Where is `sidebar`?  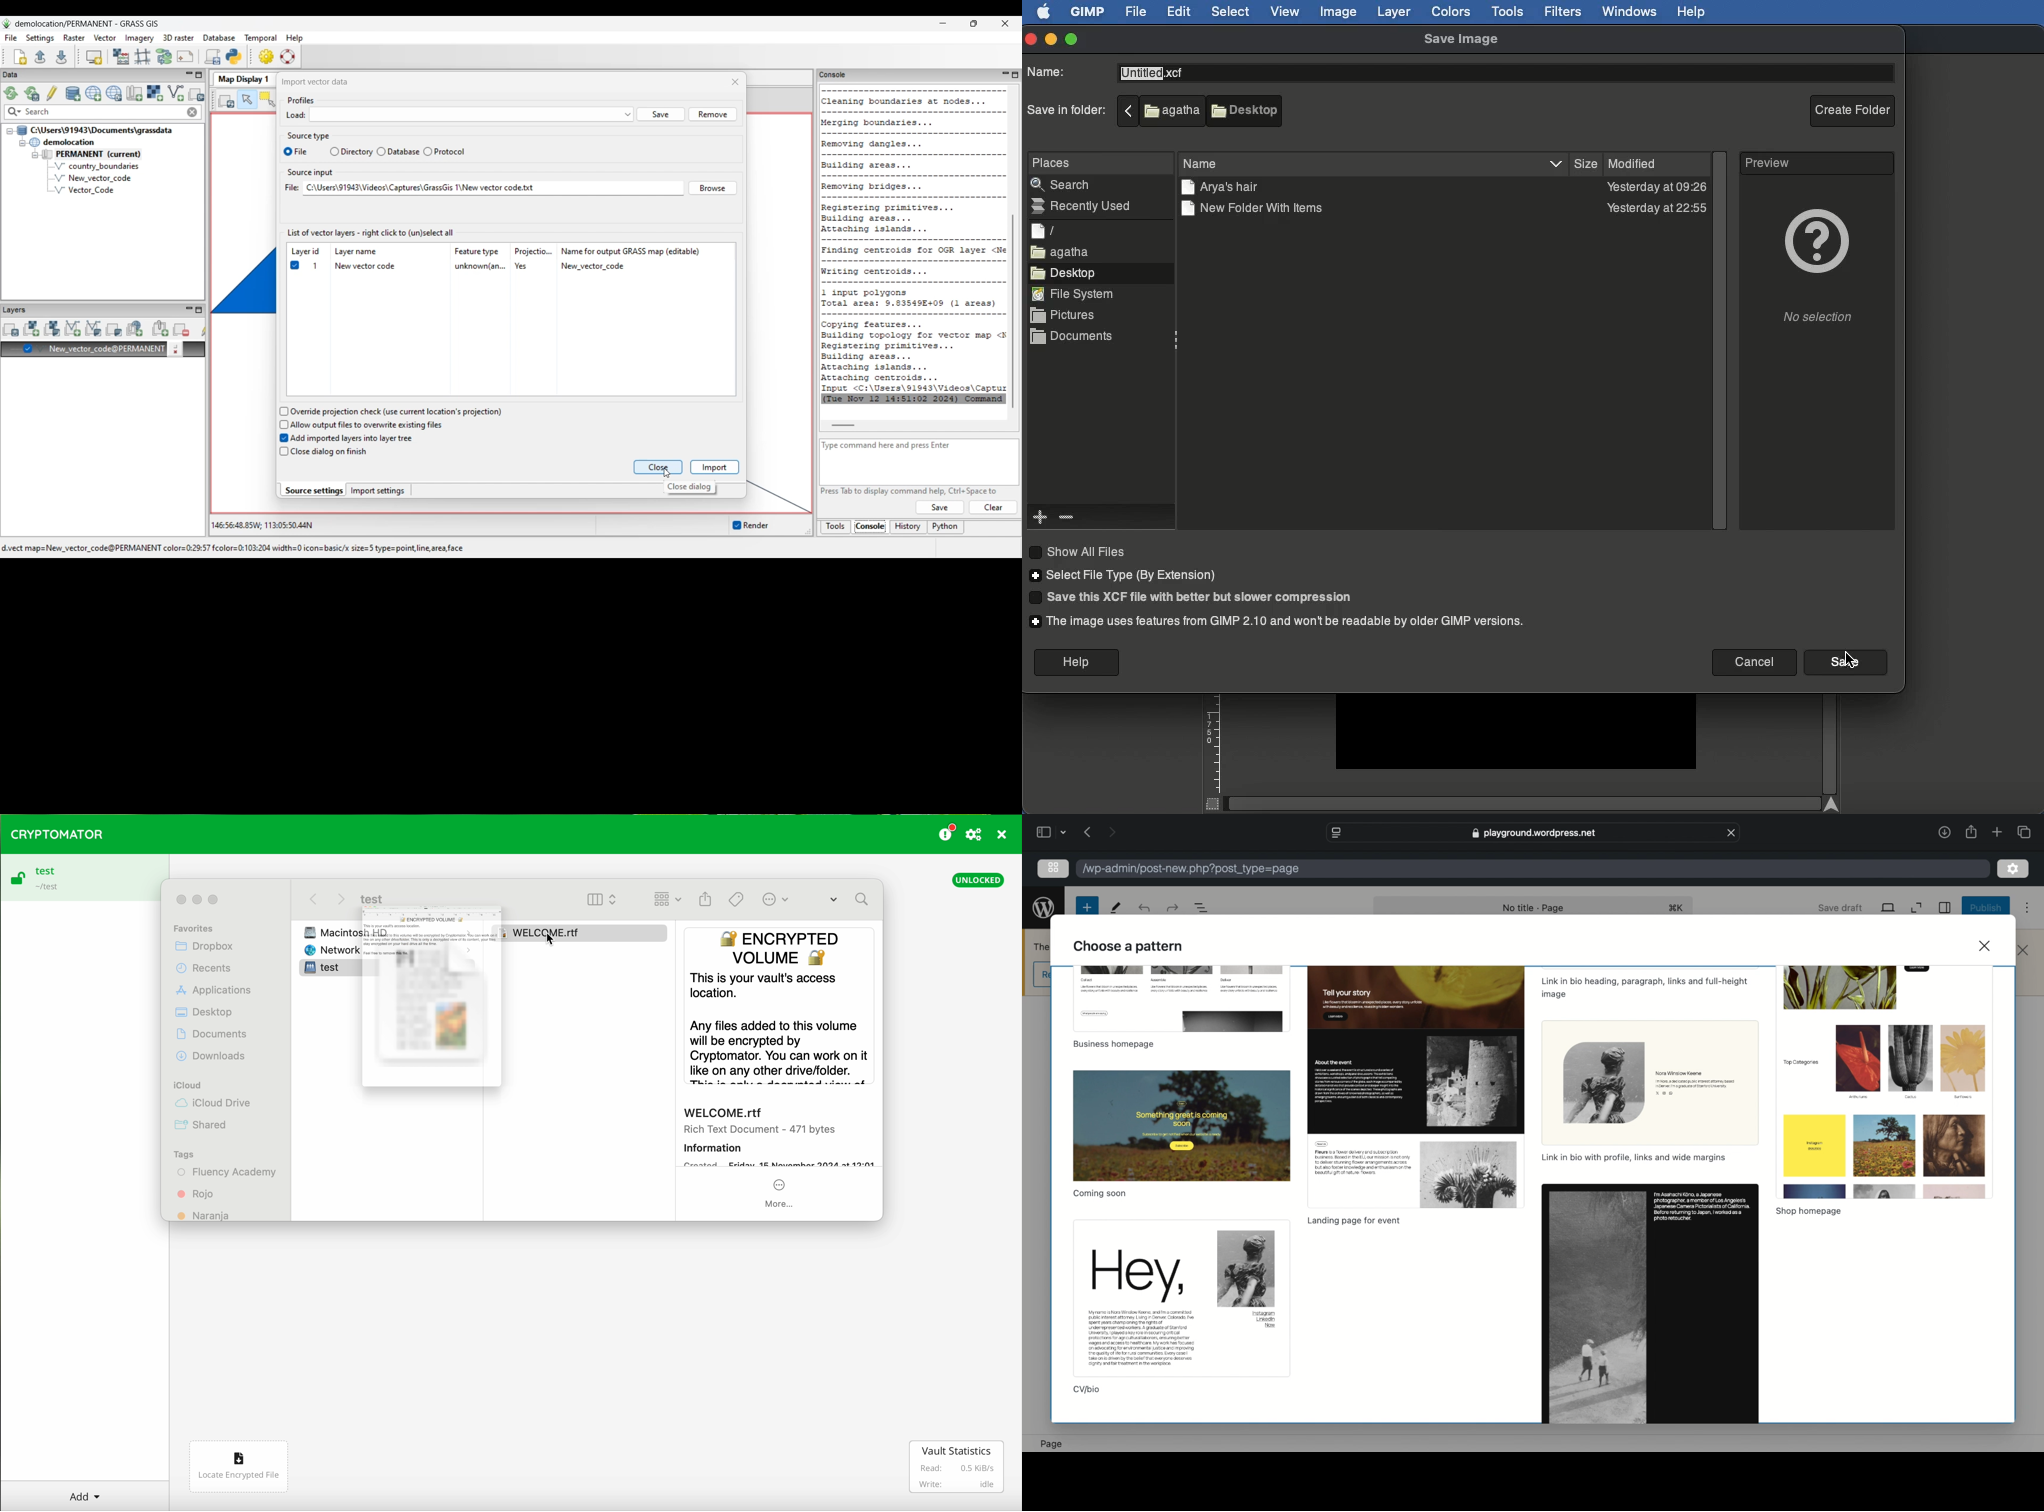
sidebar is located at coordinates (1943, 908).